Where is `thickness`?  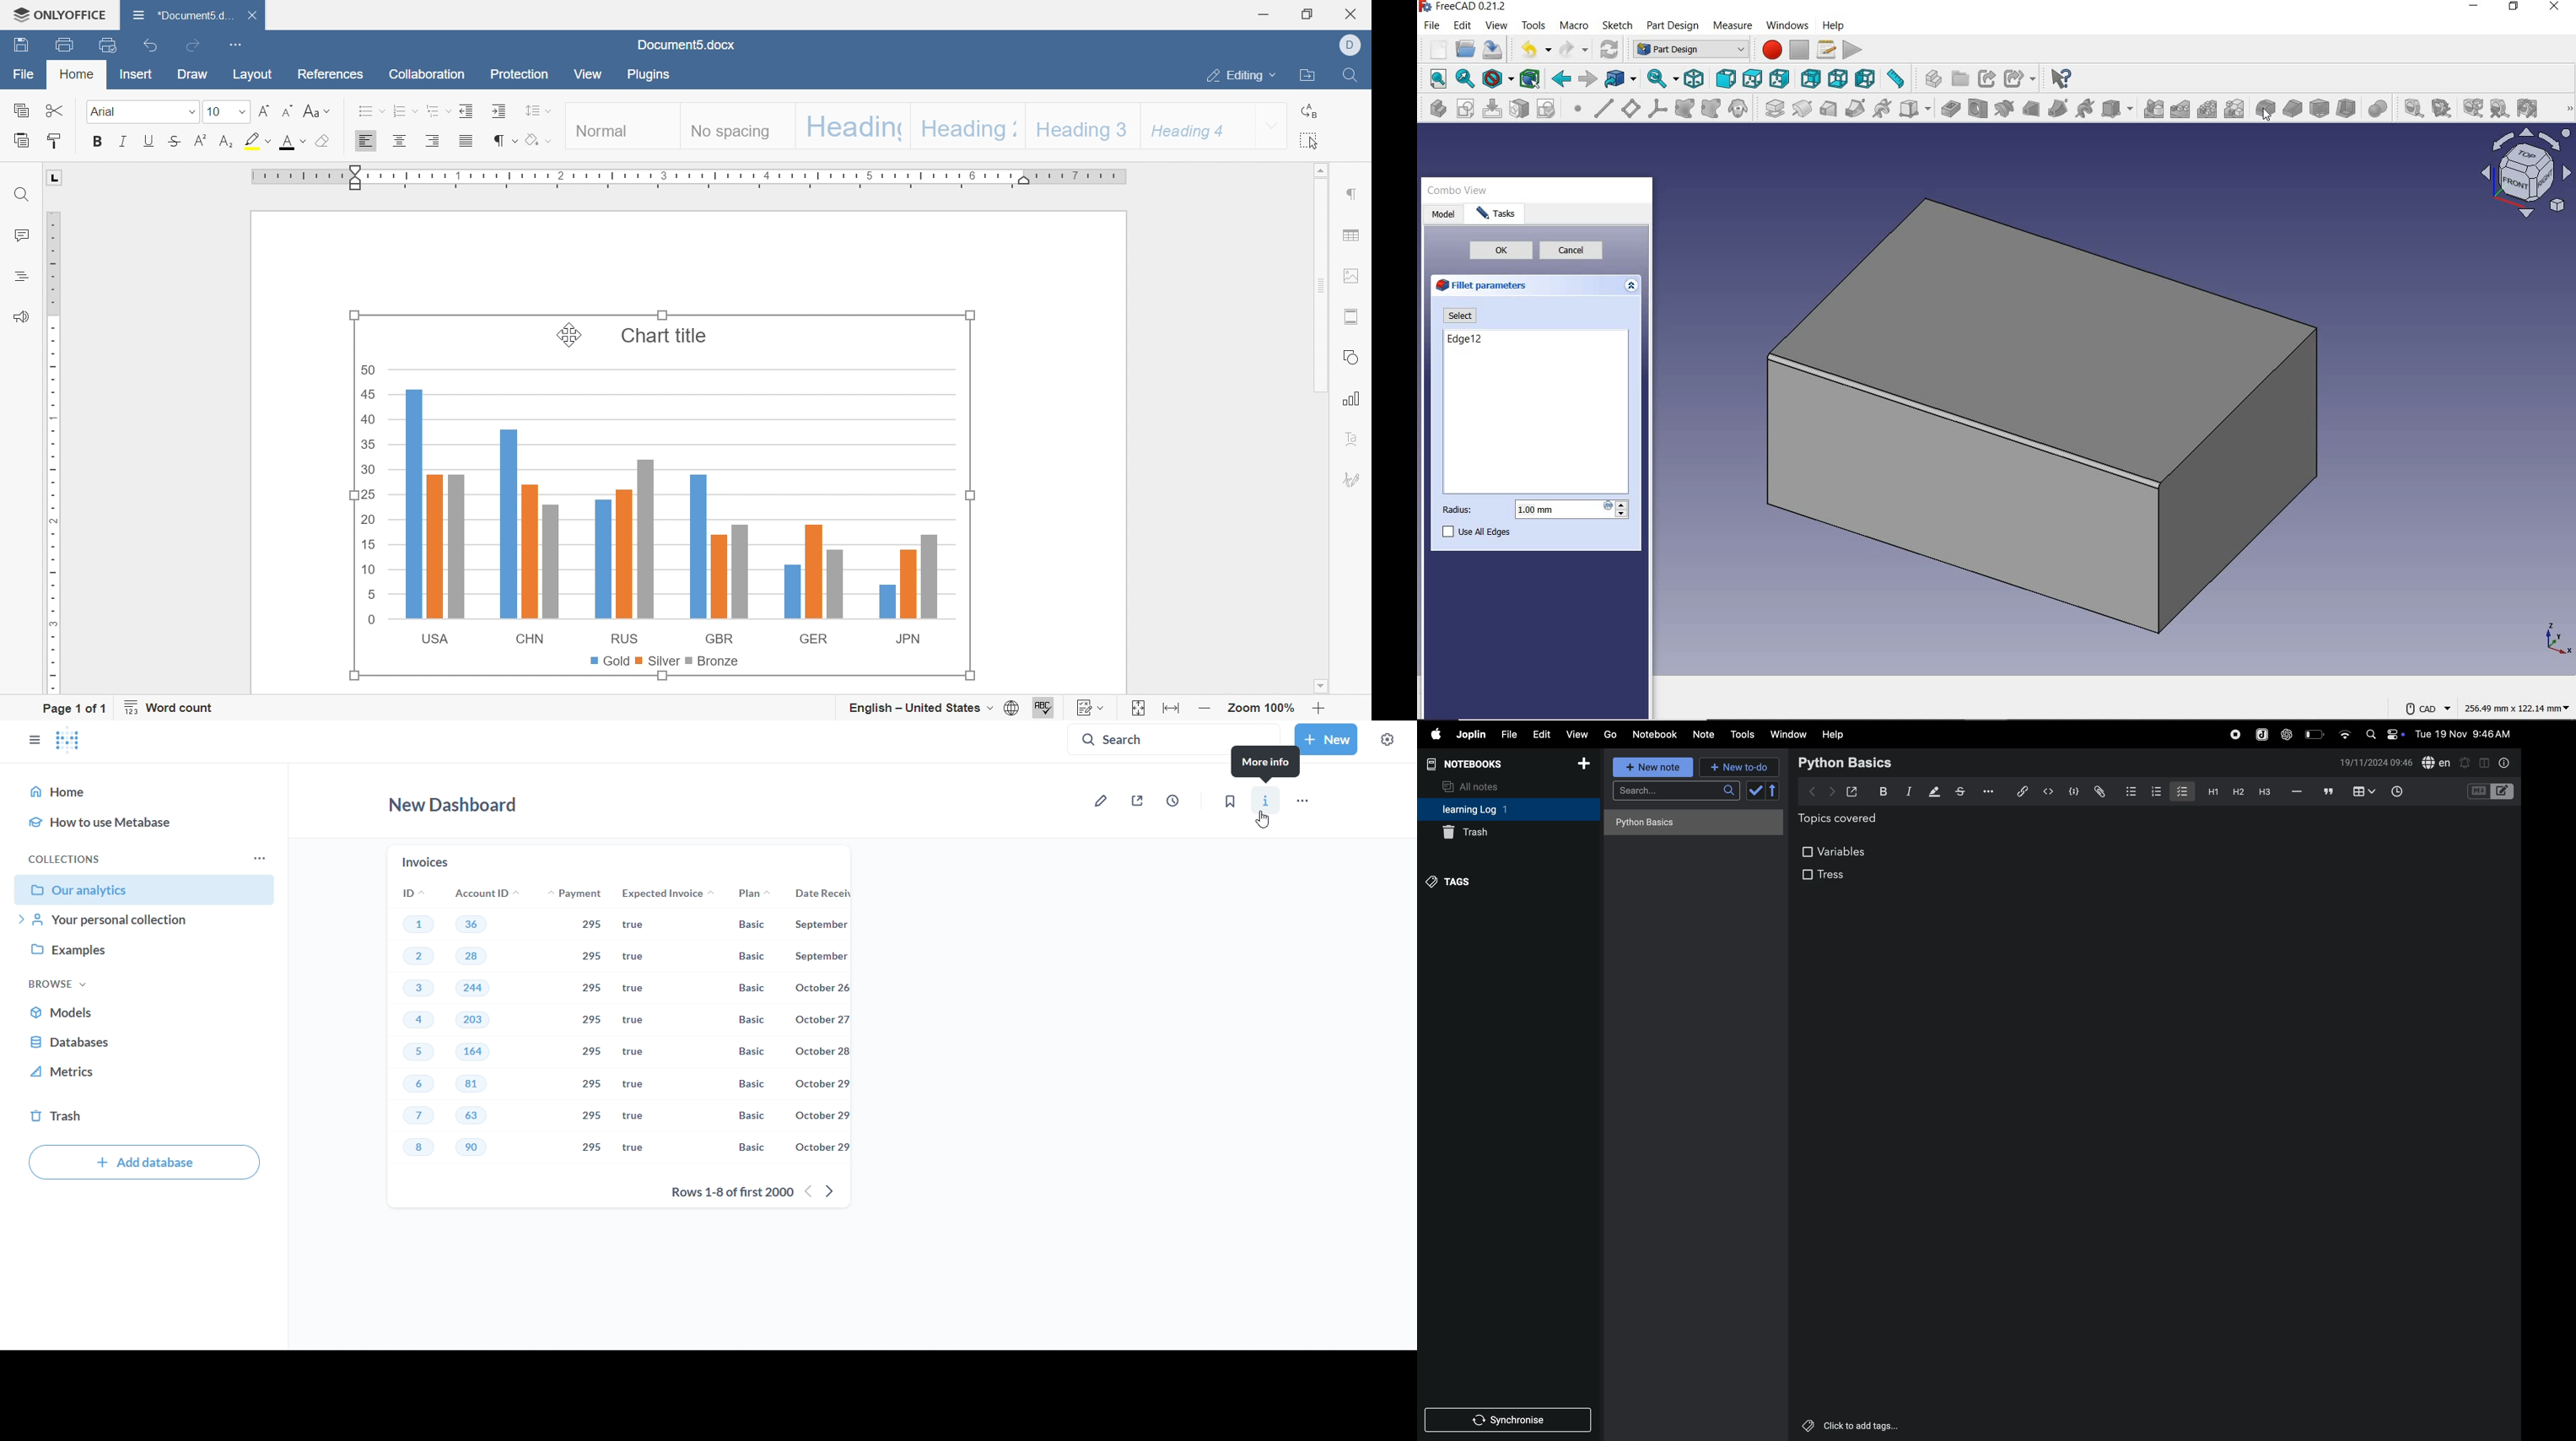
thickness is located at coordinates (2346, 109).